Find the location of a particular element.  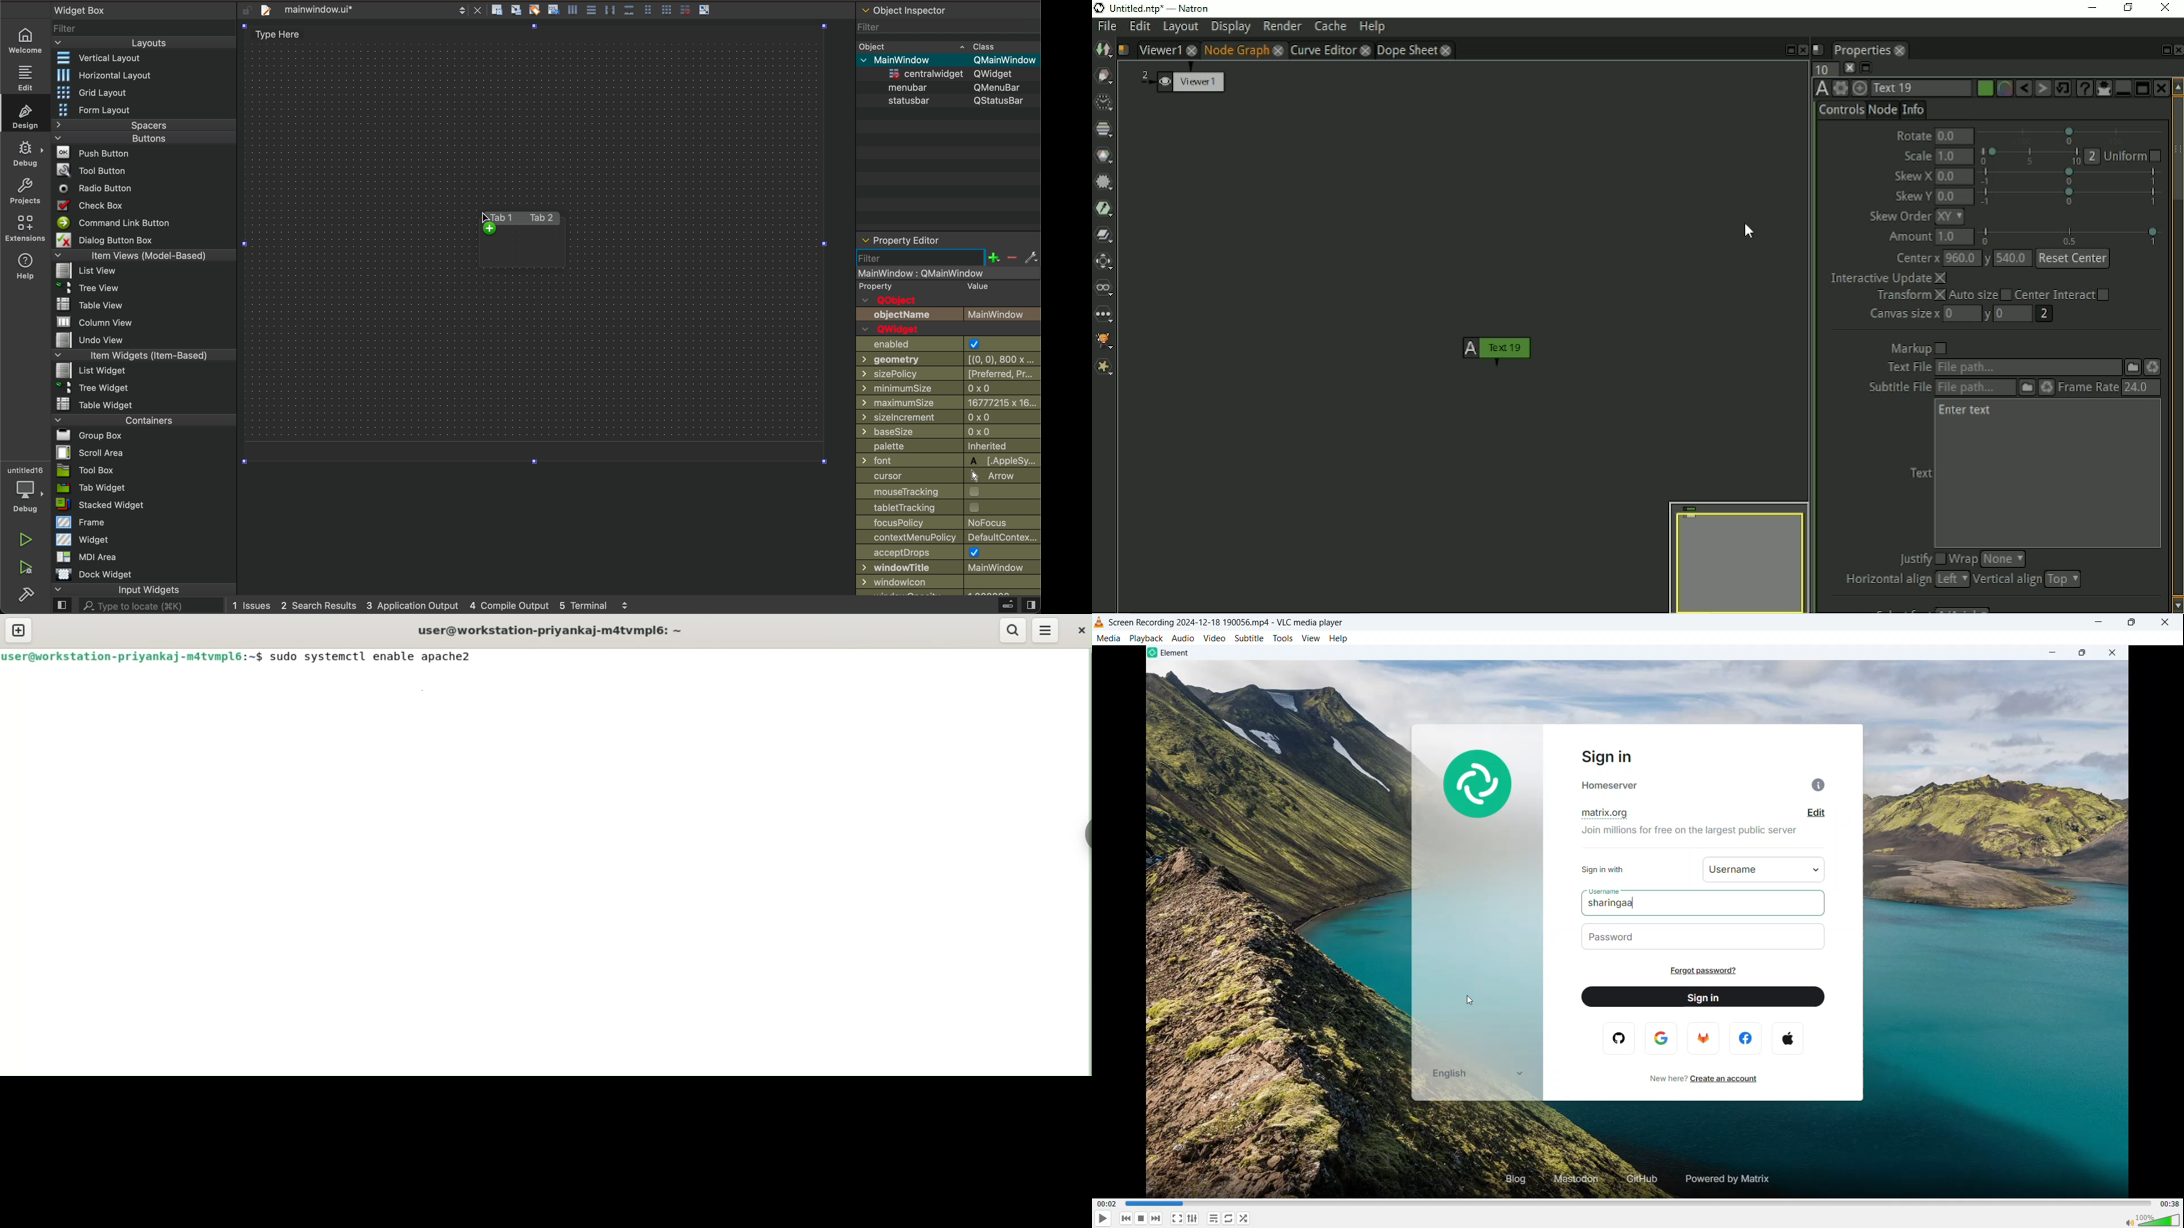

Text File is located at coordinates (2028, 368).